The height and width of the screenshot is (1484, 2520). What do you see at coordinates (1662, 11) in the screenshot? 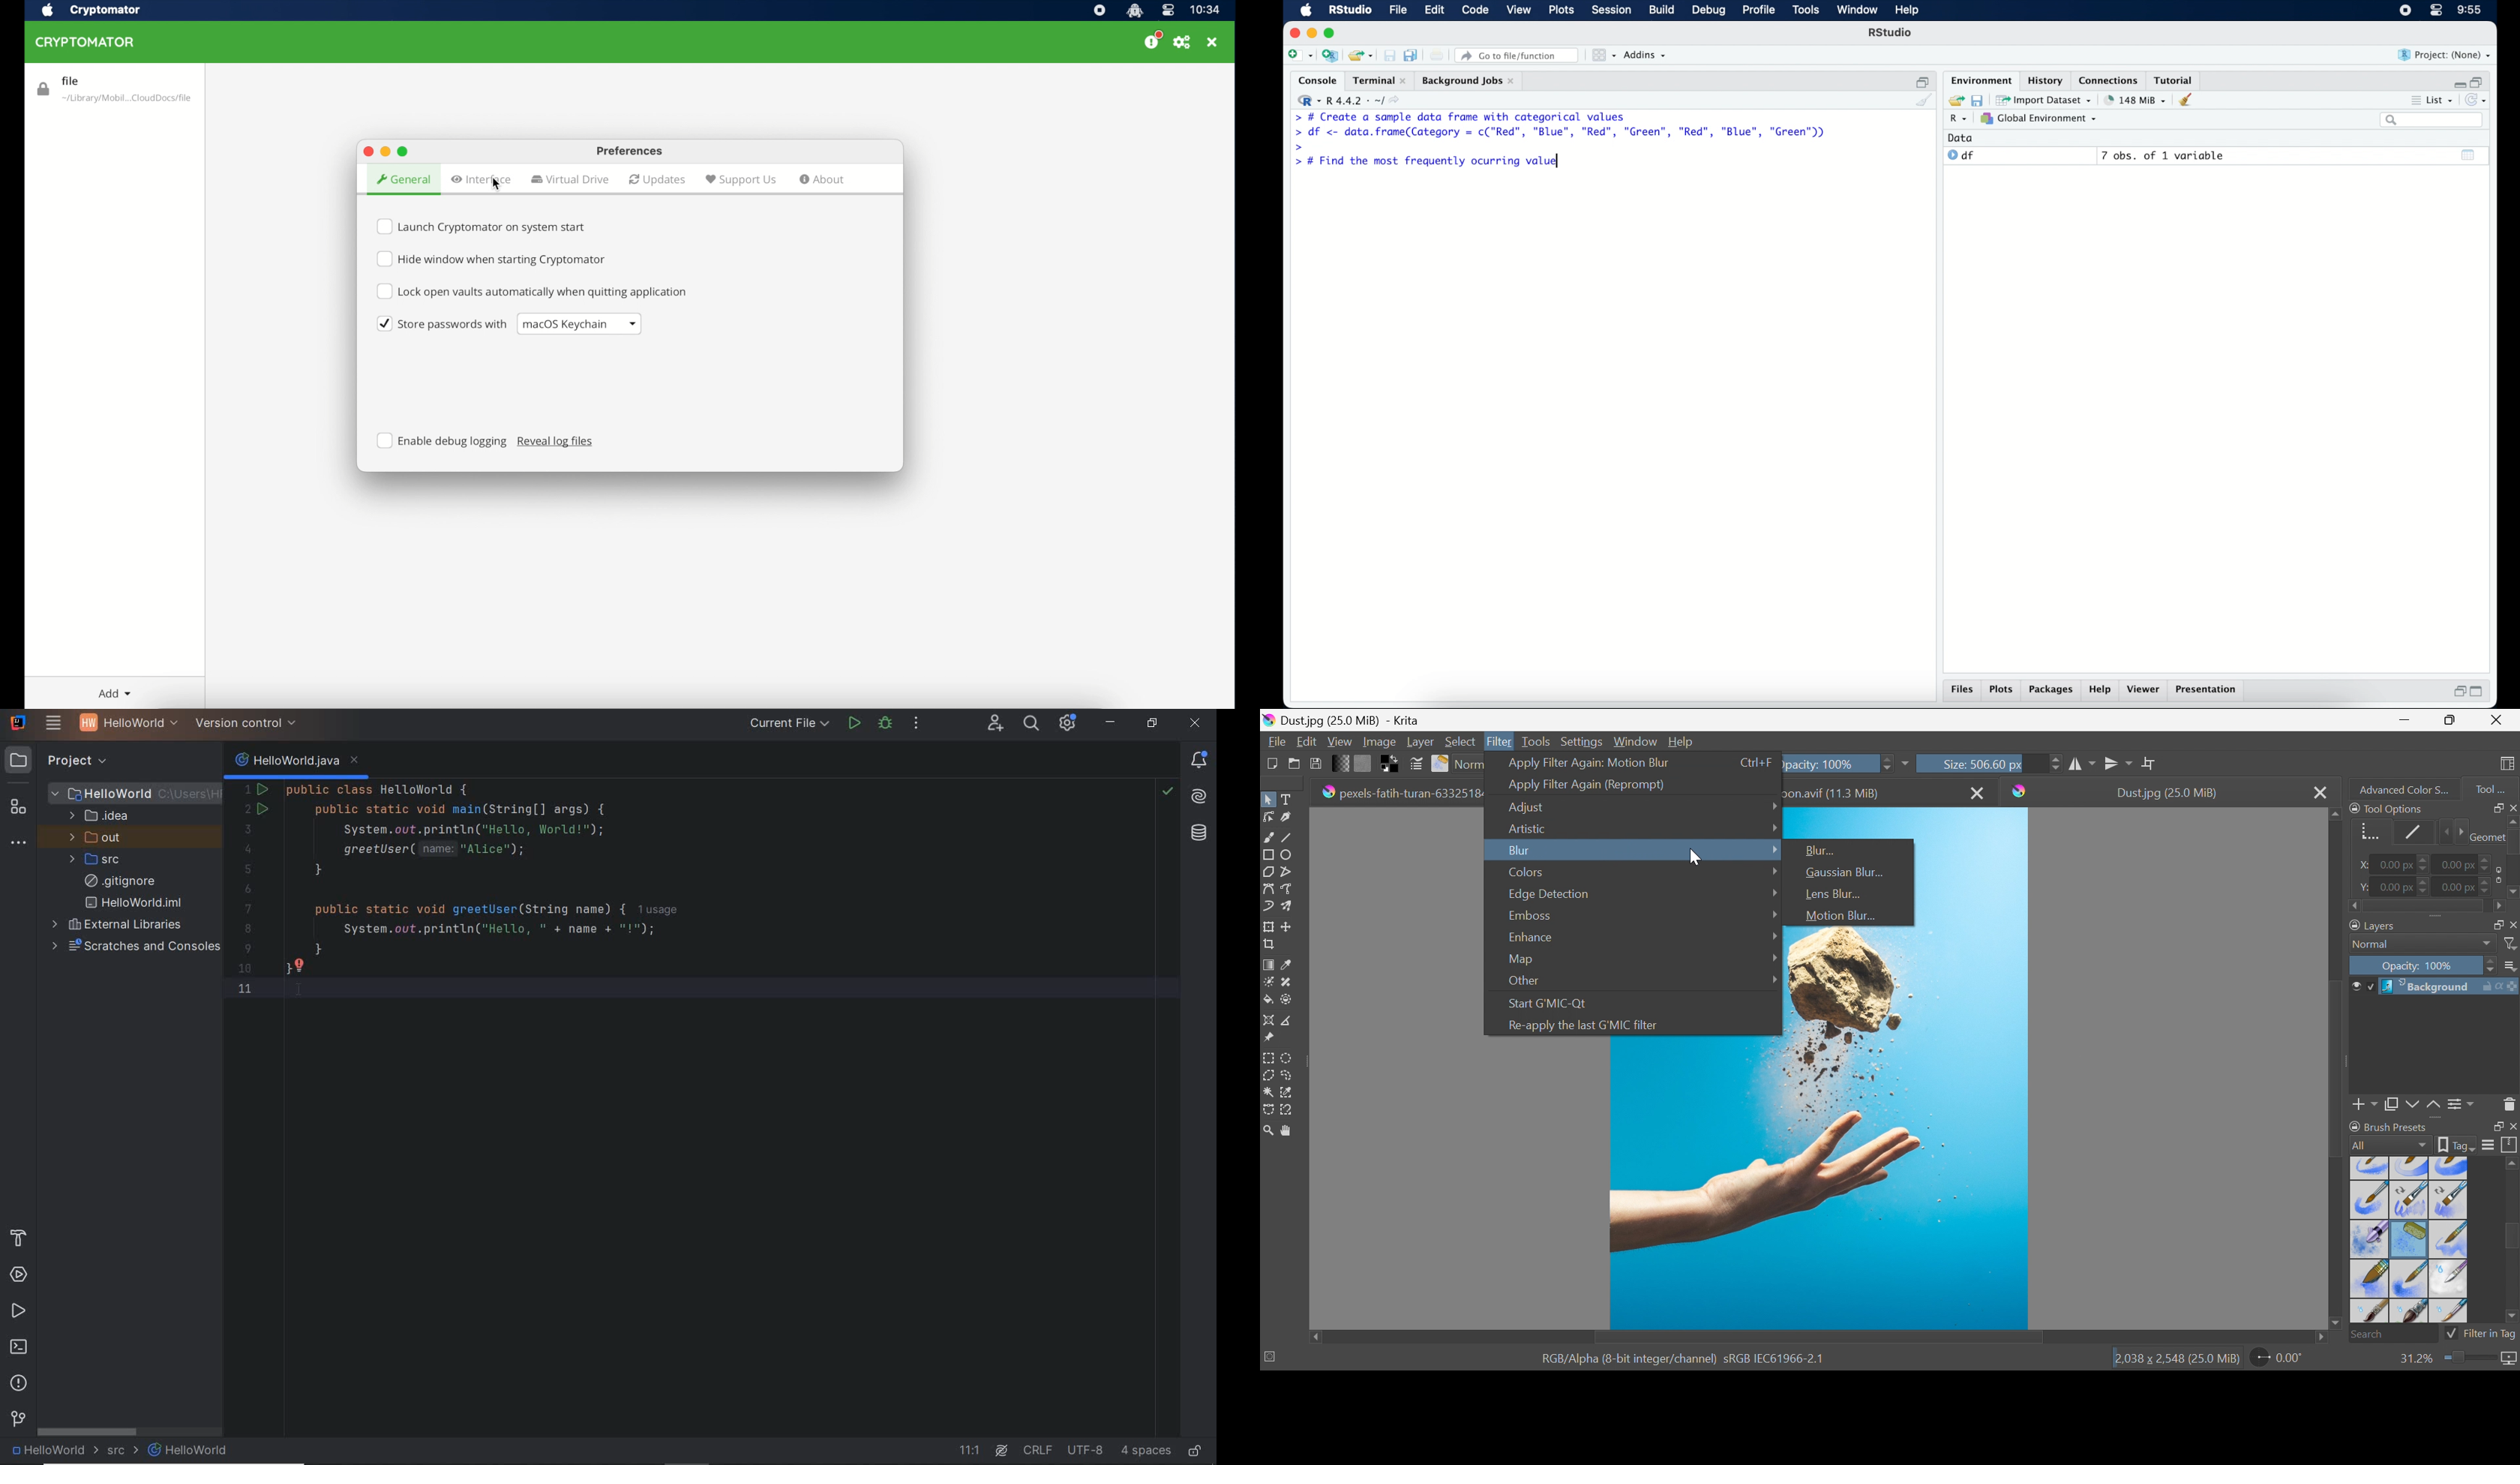
I see `build` at bounding box center [1662, 11].